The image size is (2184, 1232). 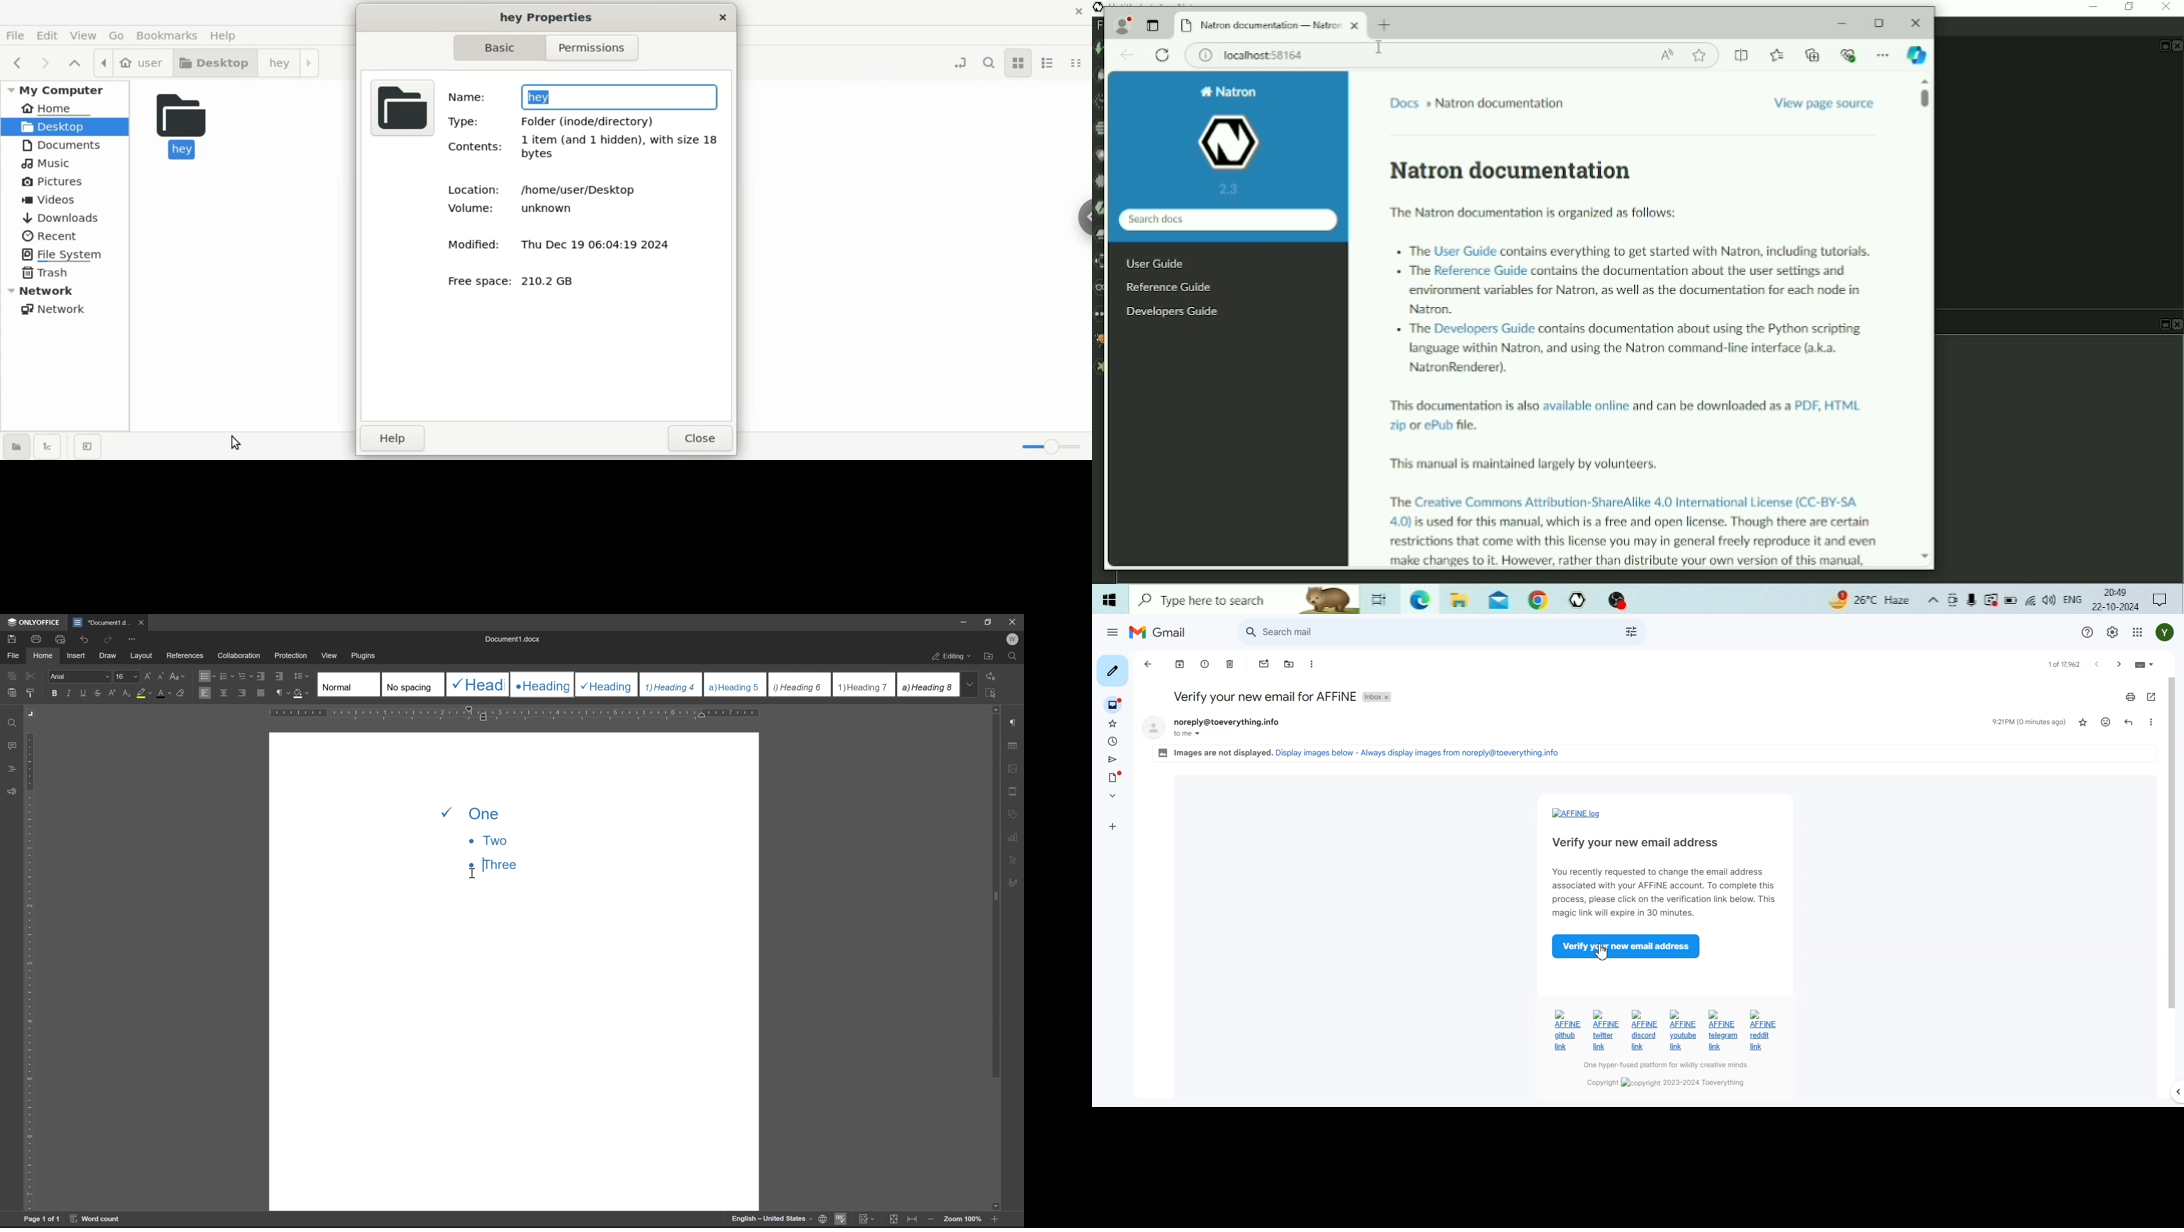 What do you see at coordinates (32, 676) in the screenshot?
I see `cut` at bounding box center [32, 676].